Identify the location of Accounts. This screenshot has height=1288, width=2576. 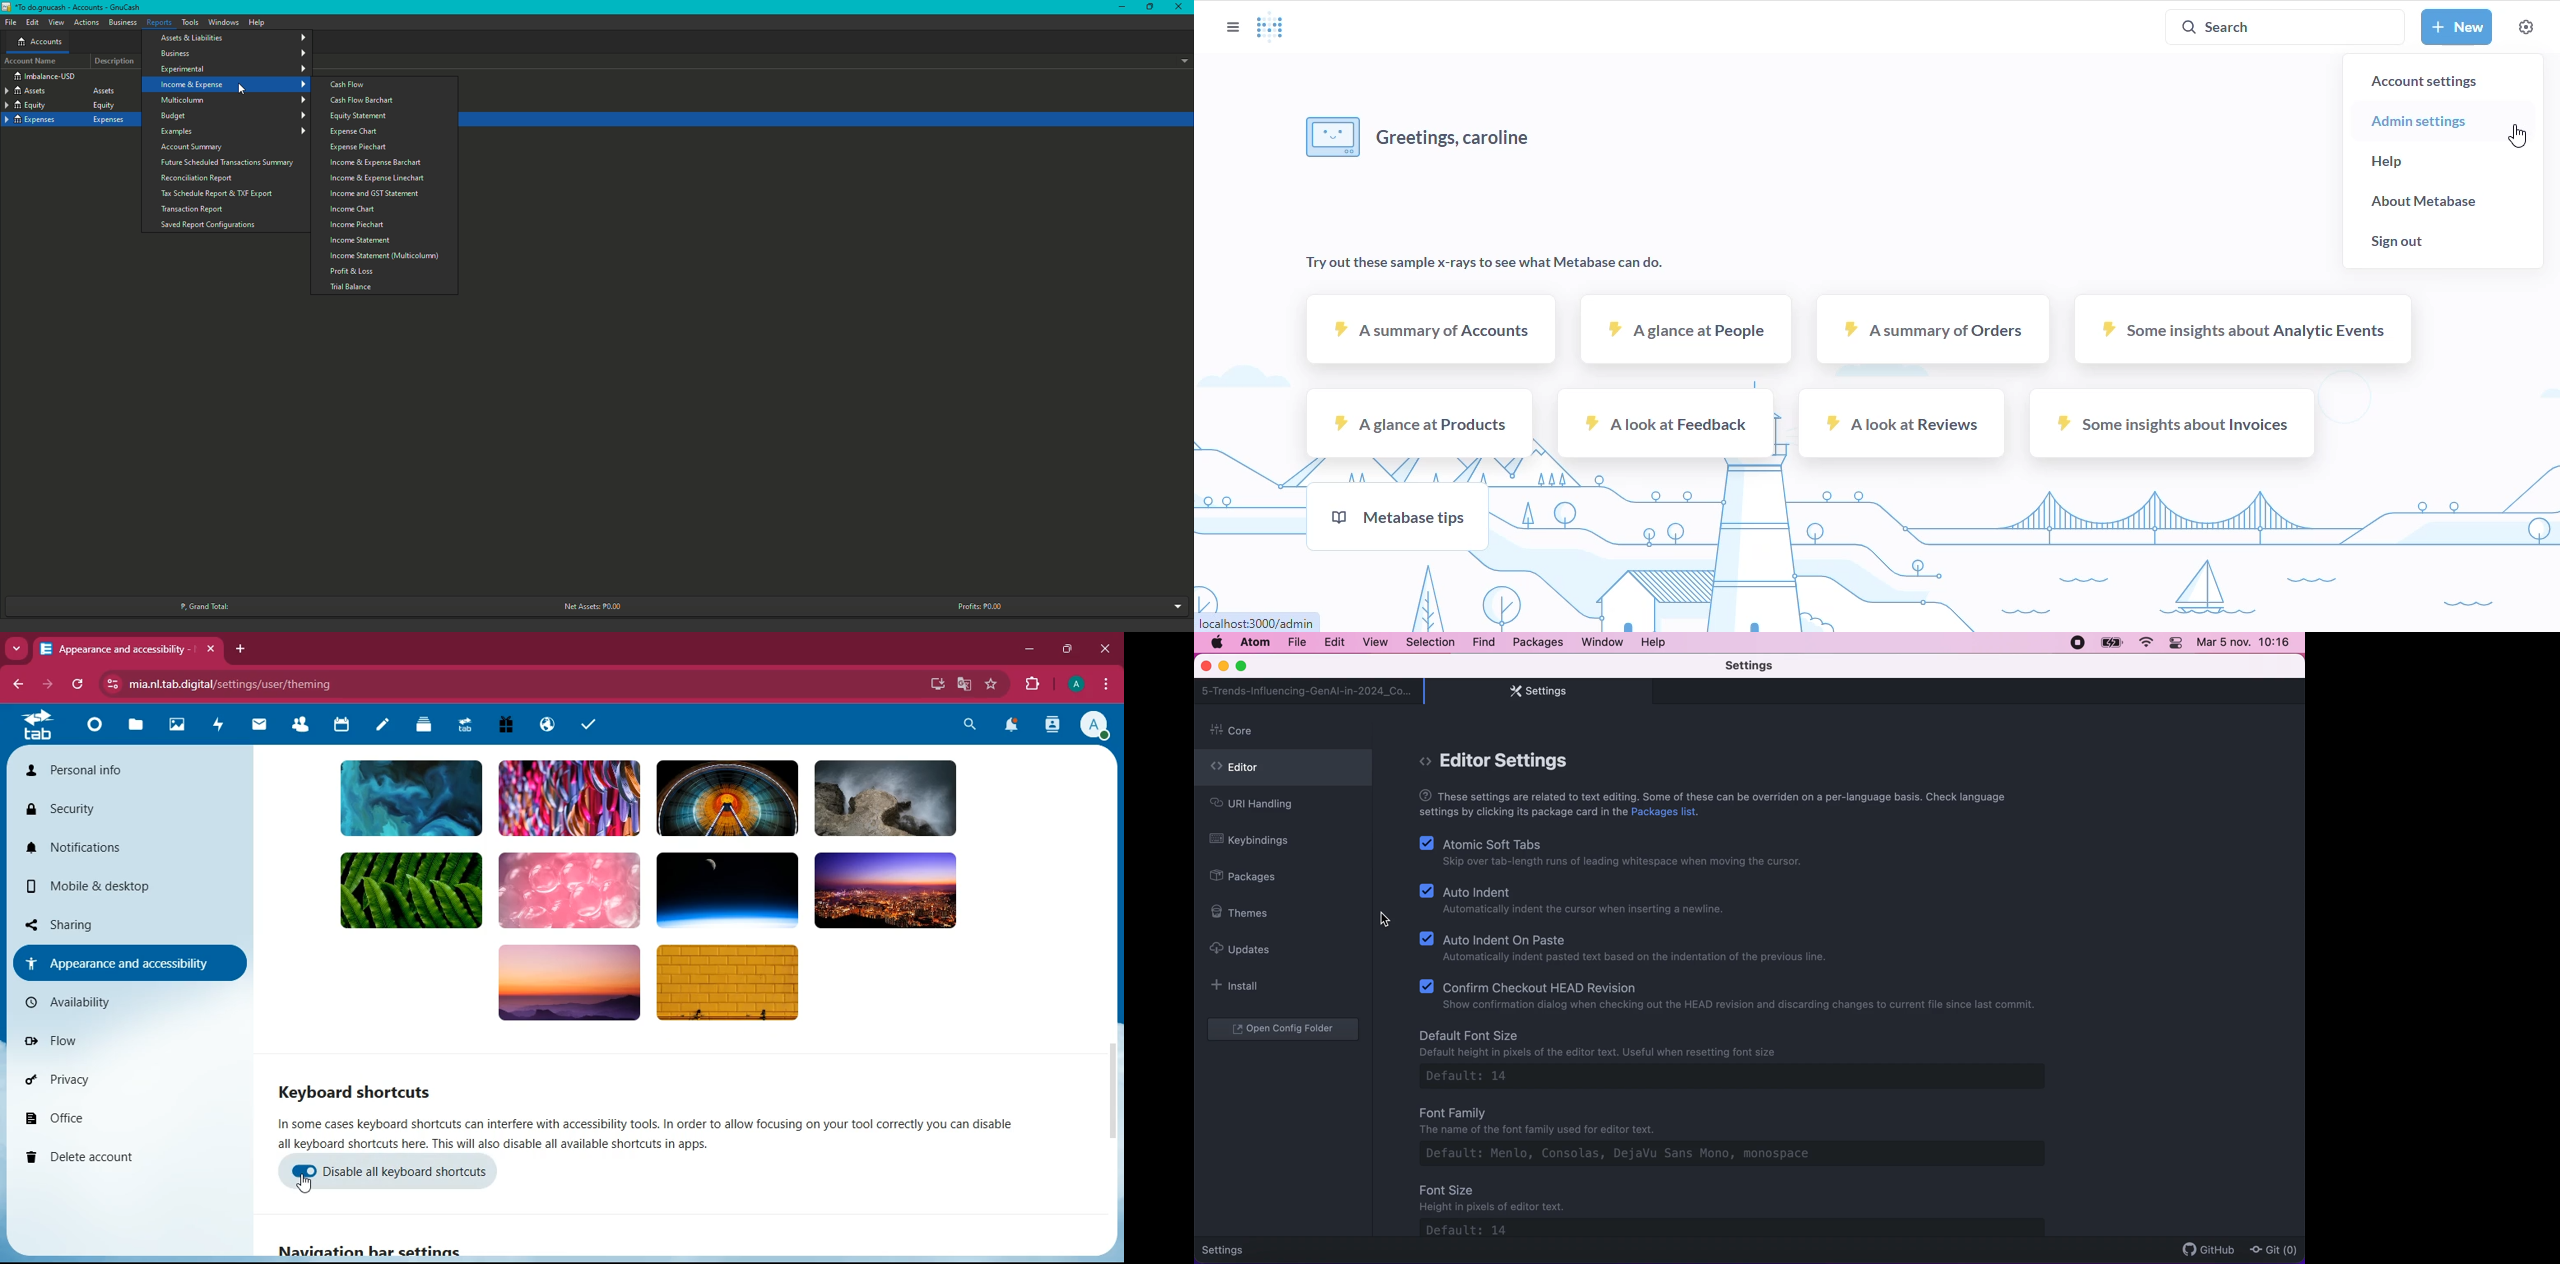
(39, 42).